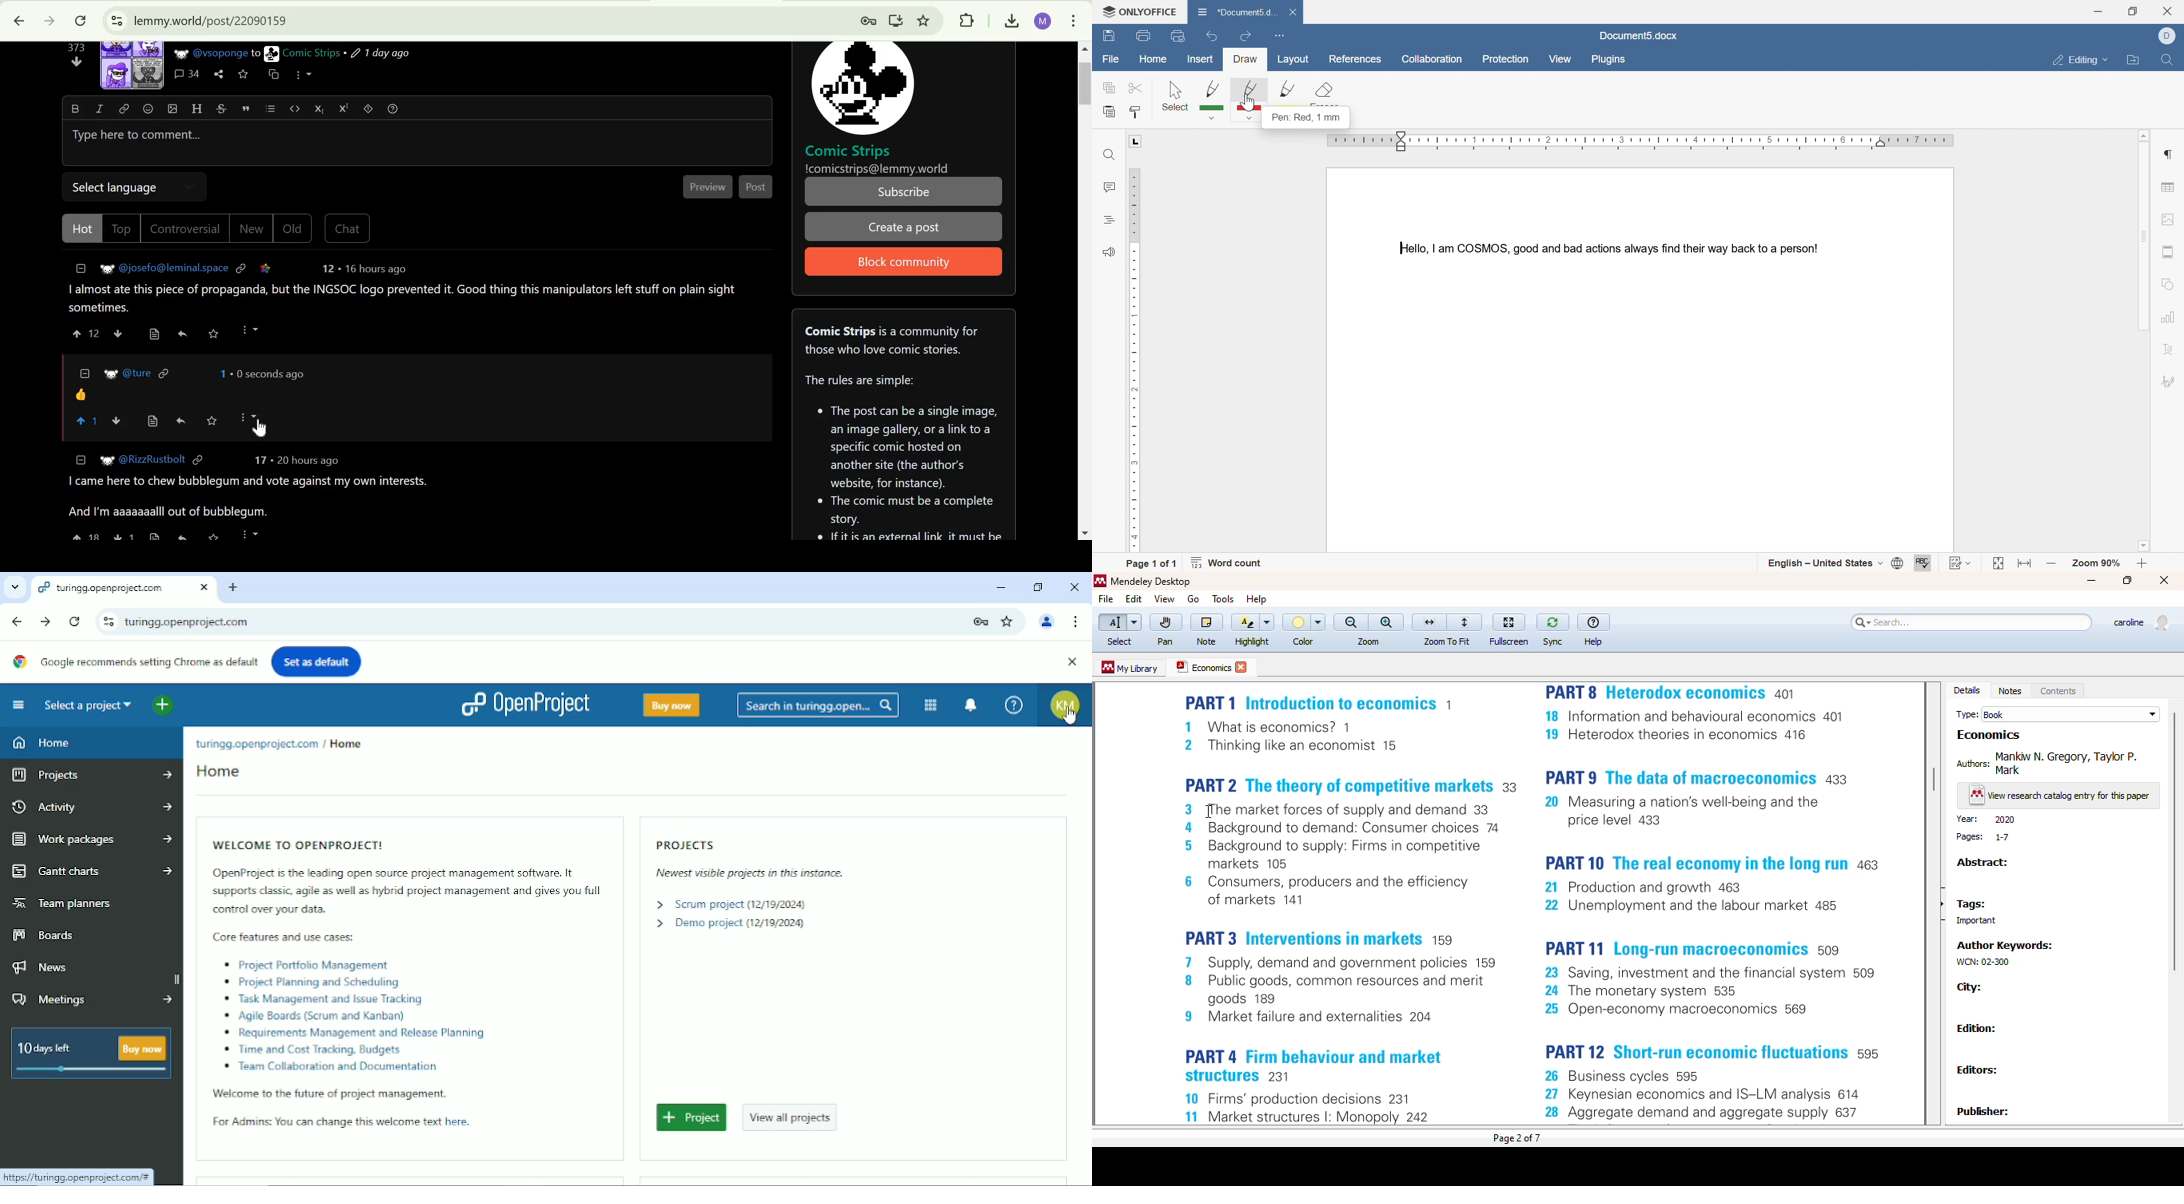  I want to click on tools, so click(1224, 599).